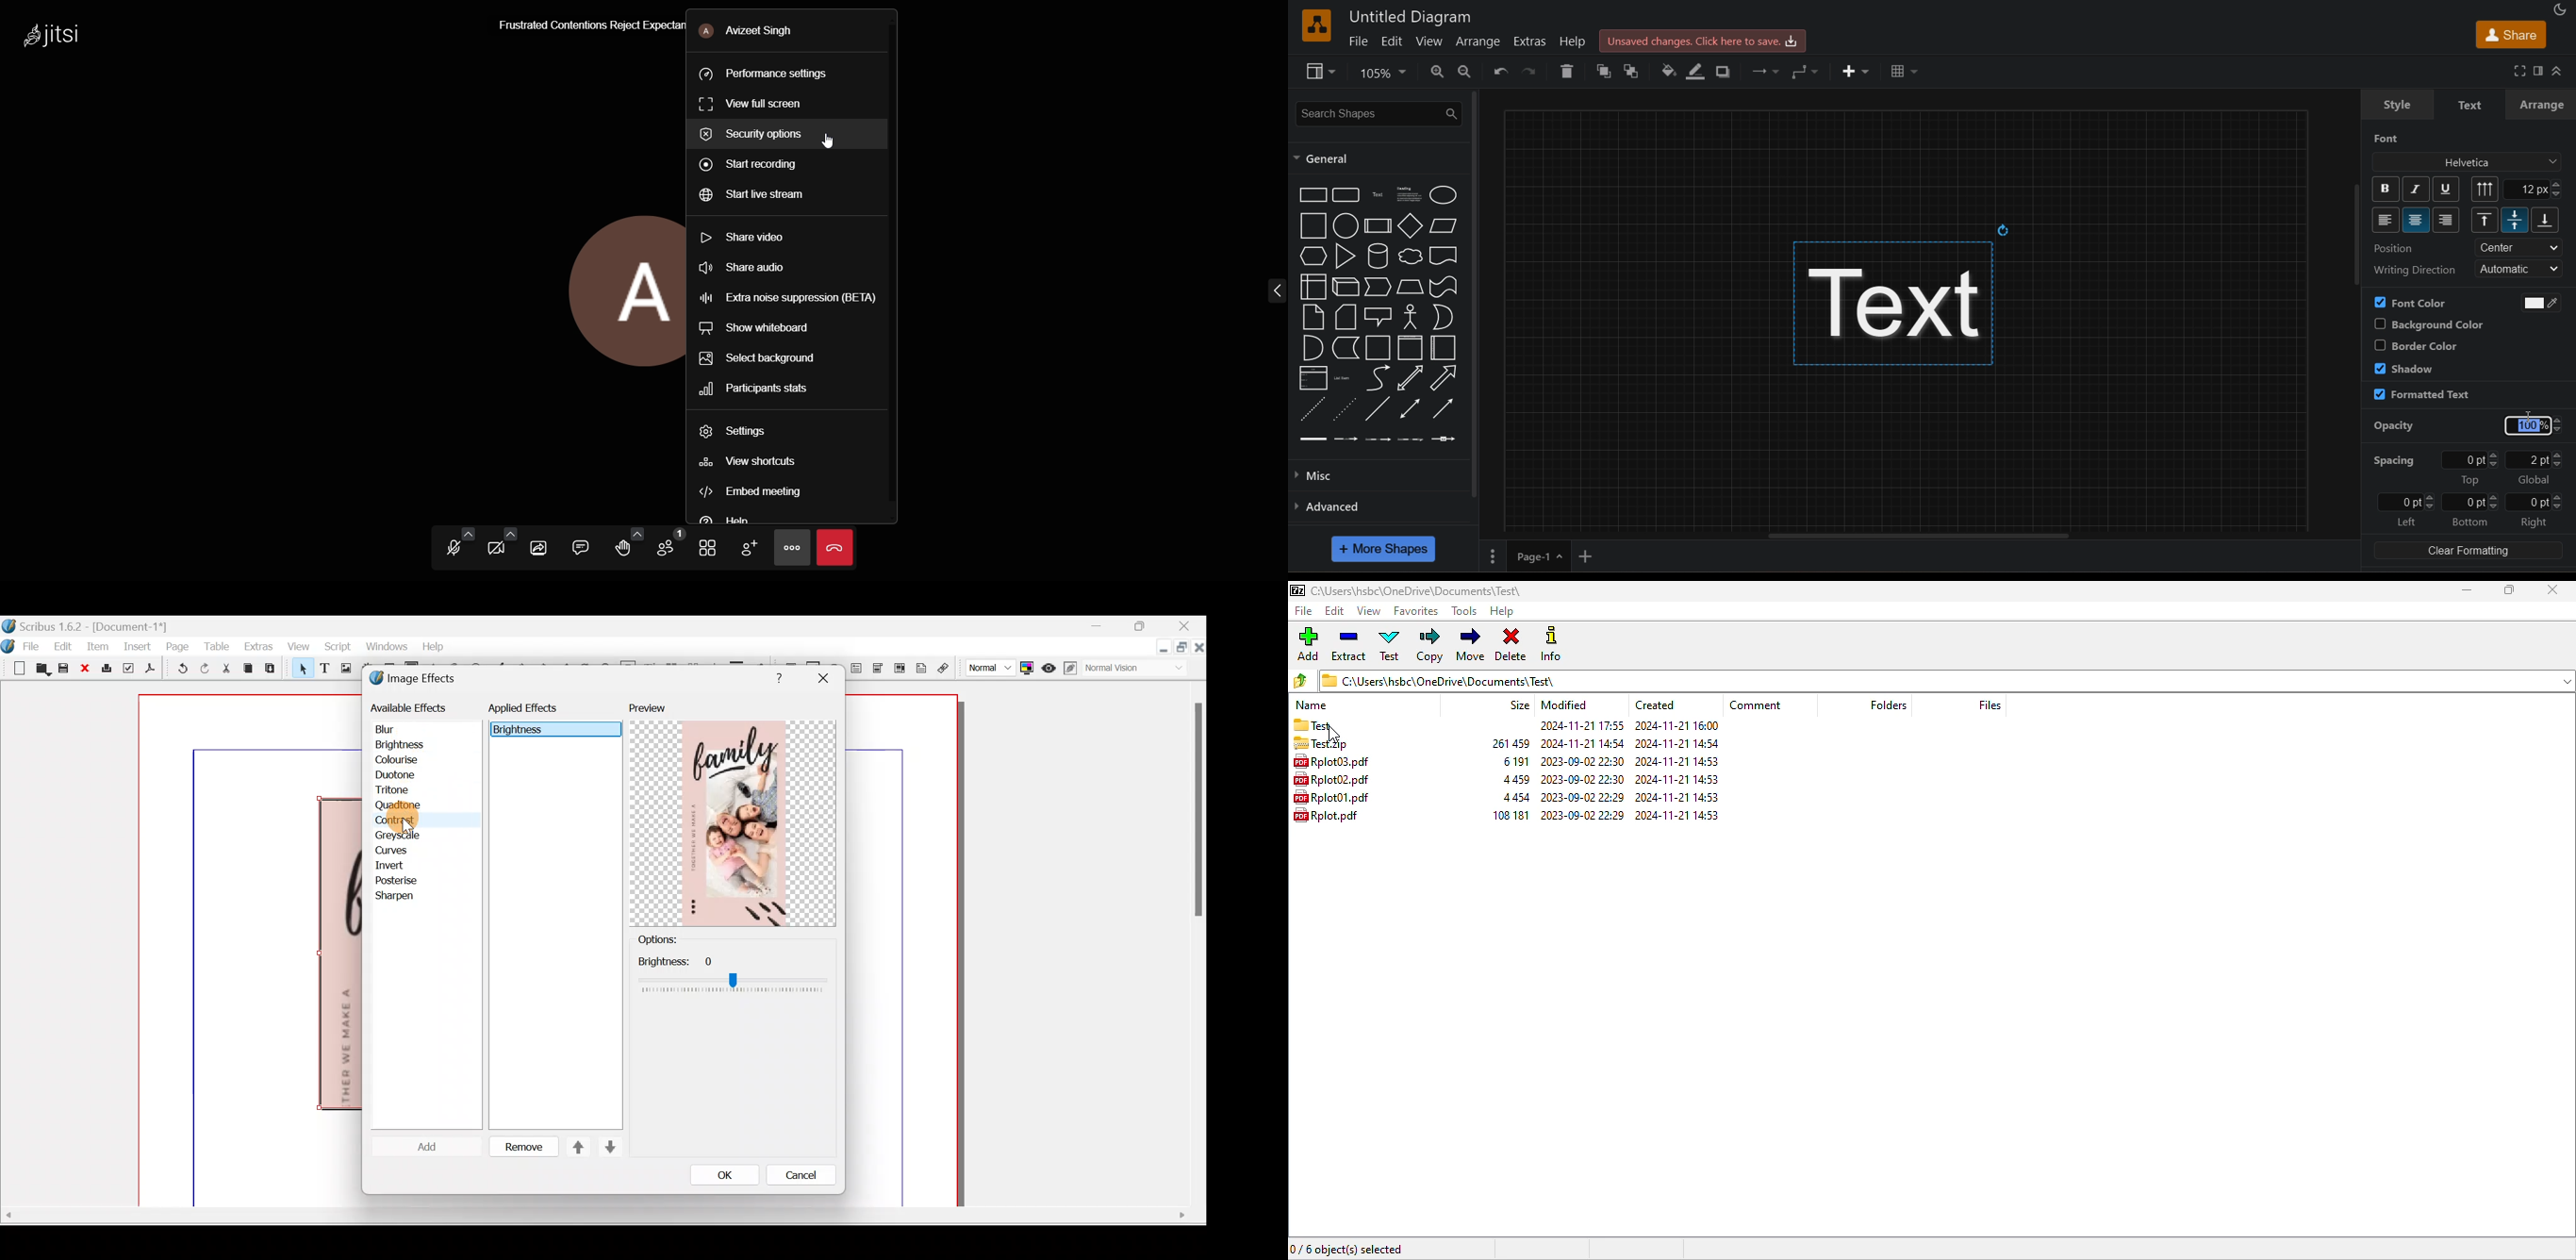 The width and height of the screenshot is (2576, 1260). What do you see at coordinates (1508, 742) in the screenshot?
I see `261459` at bounding box center [1508, 742].